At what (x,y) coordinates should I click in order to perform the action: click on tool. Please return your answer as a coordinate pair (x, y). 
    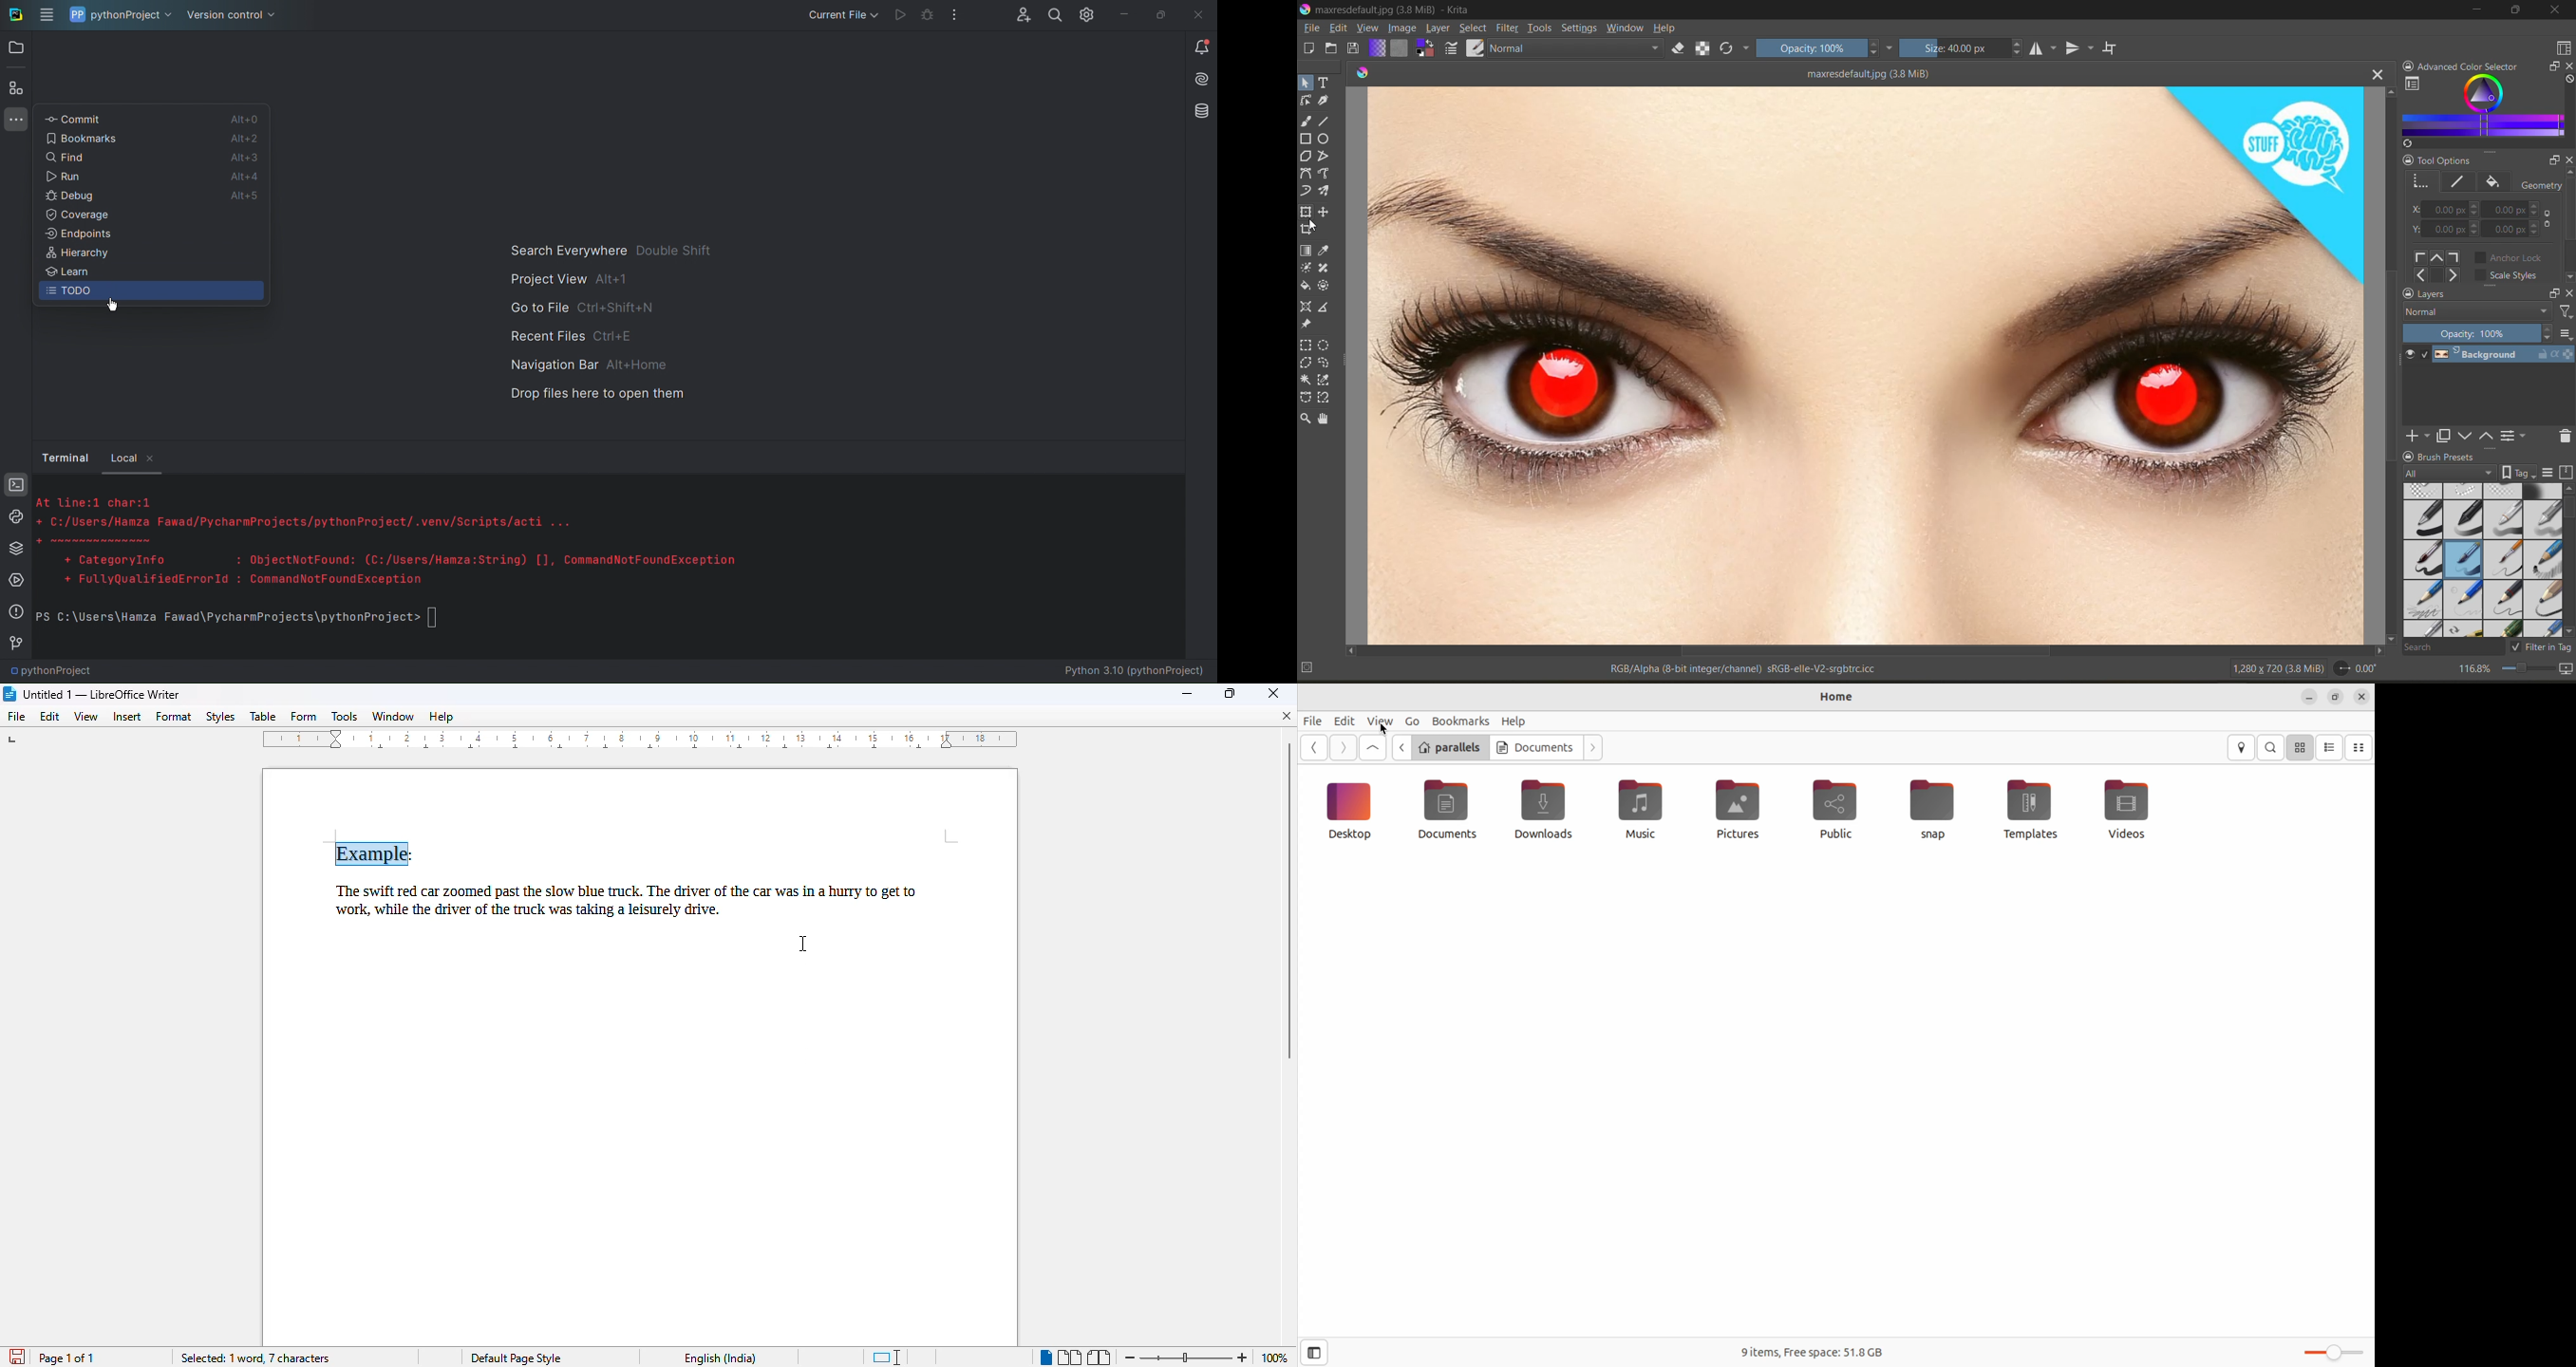
    Looking at the image, I should click on (1324, 175).